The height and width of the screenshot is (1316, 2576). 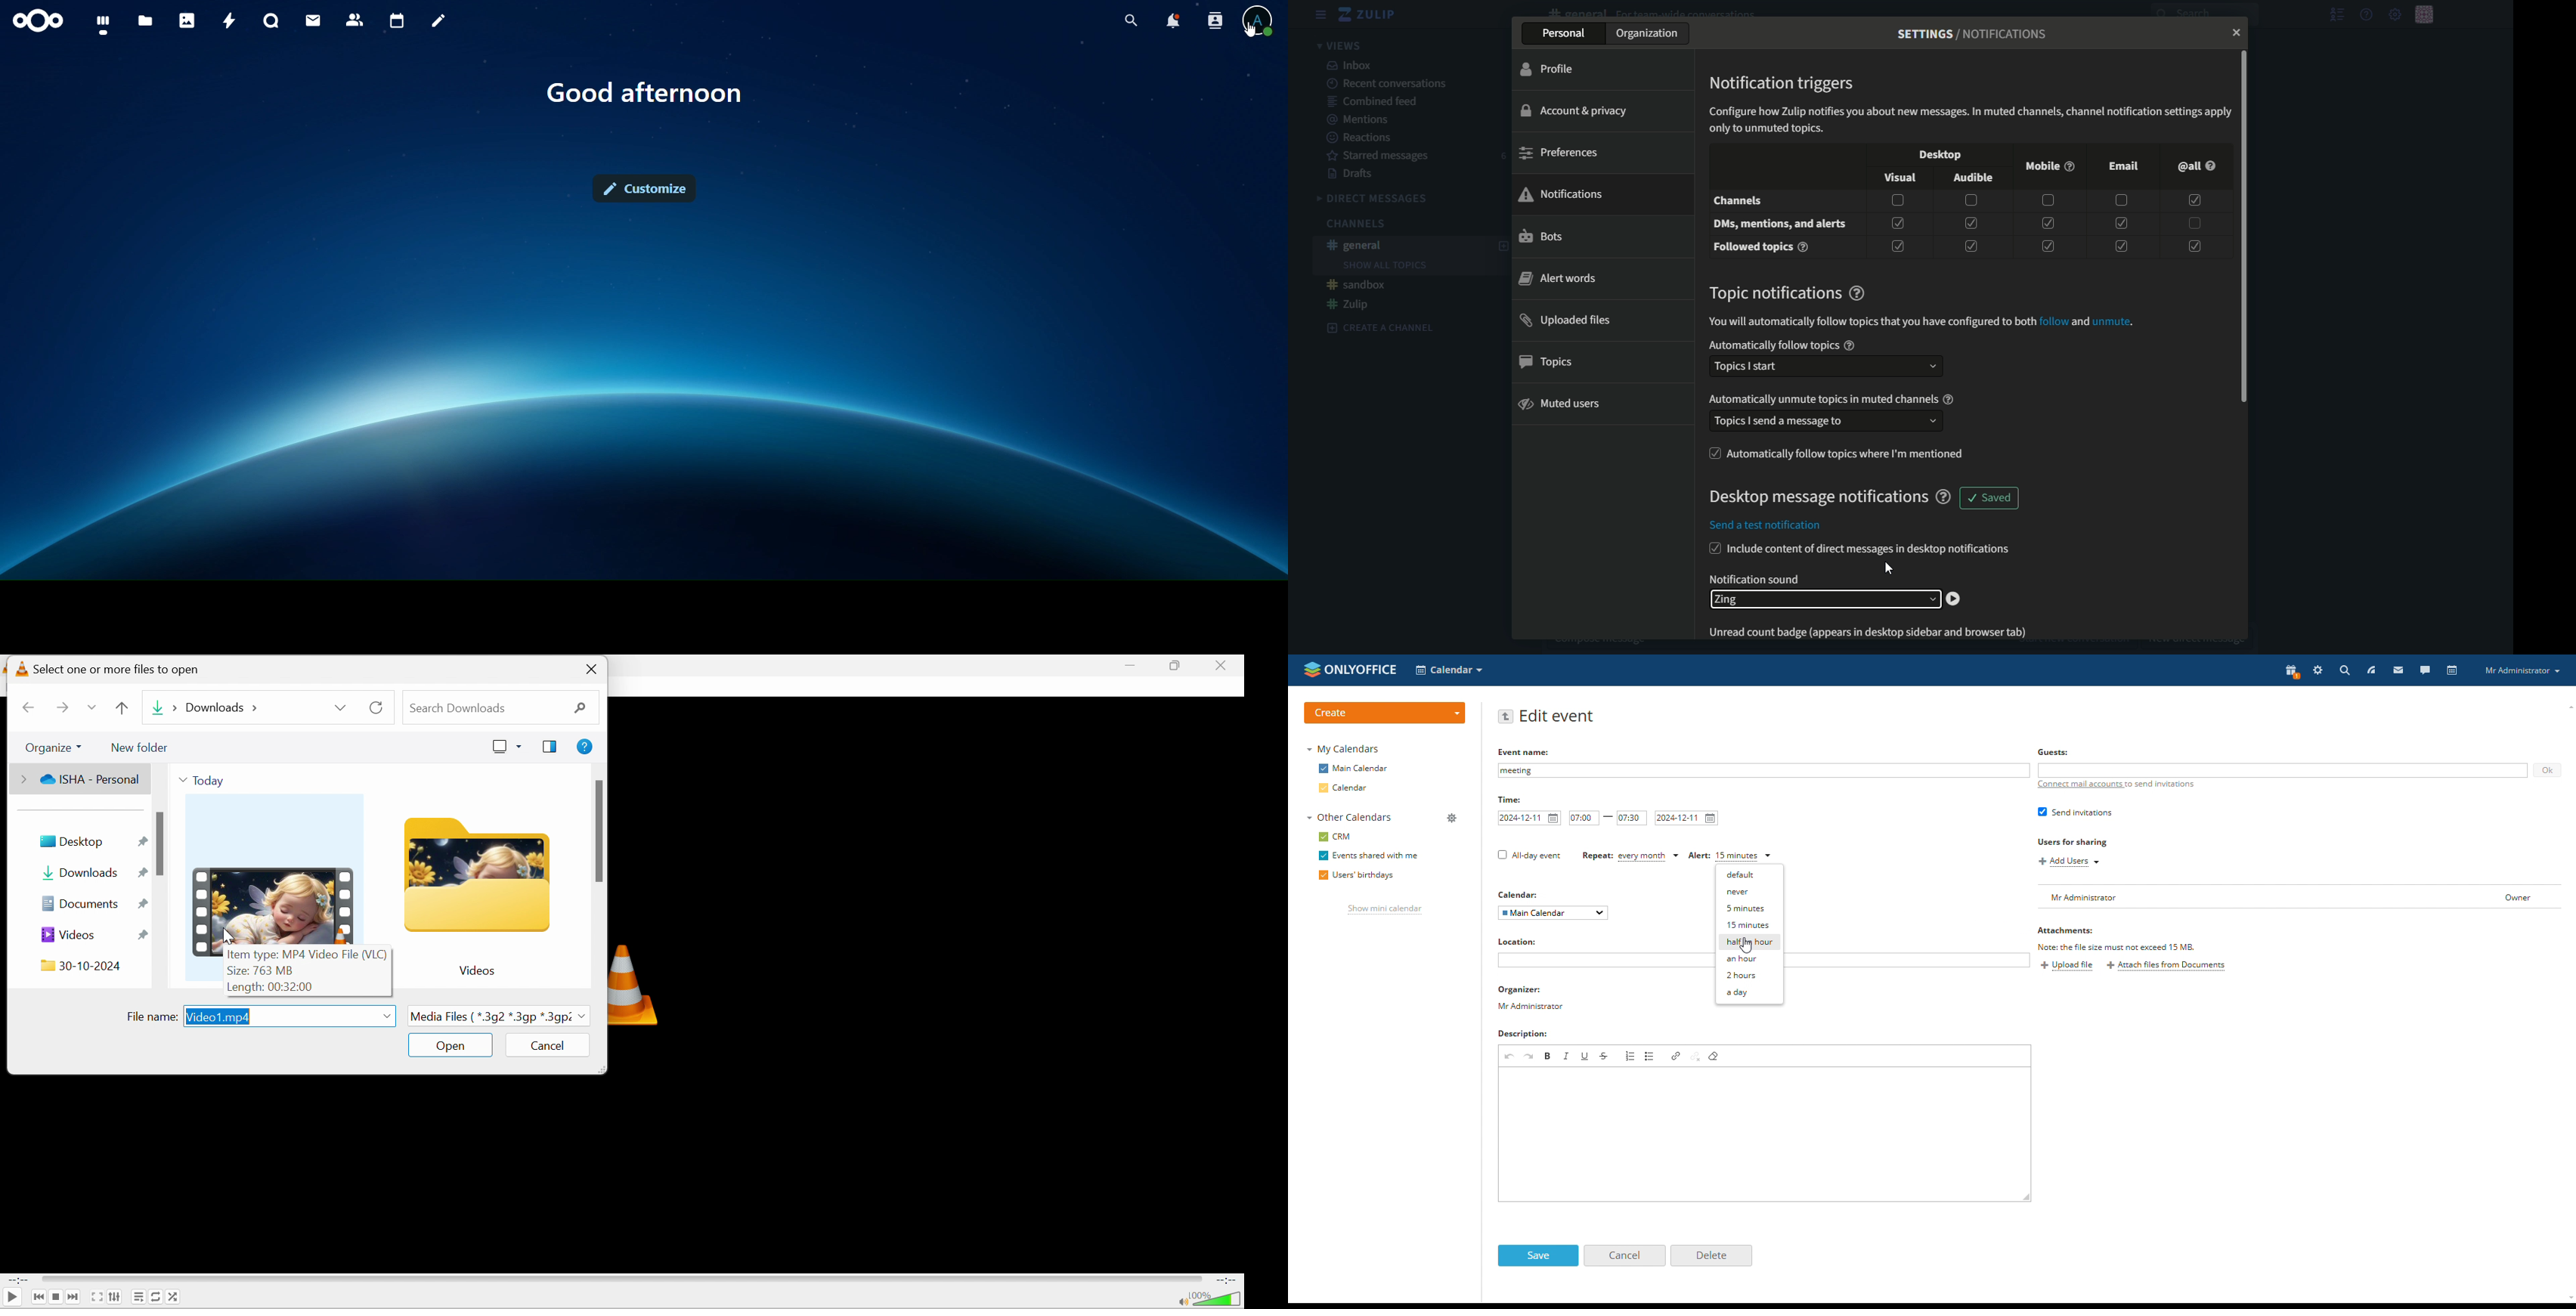 What do you see at coordinates (2398, 671) in the screenshot?
I see `mail` at bounding box center [2398, 671].